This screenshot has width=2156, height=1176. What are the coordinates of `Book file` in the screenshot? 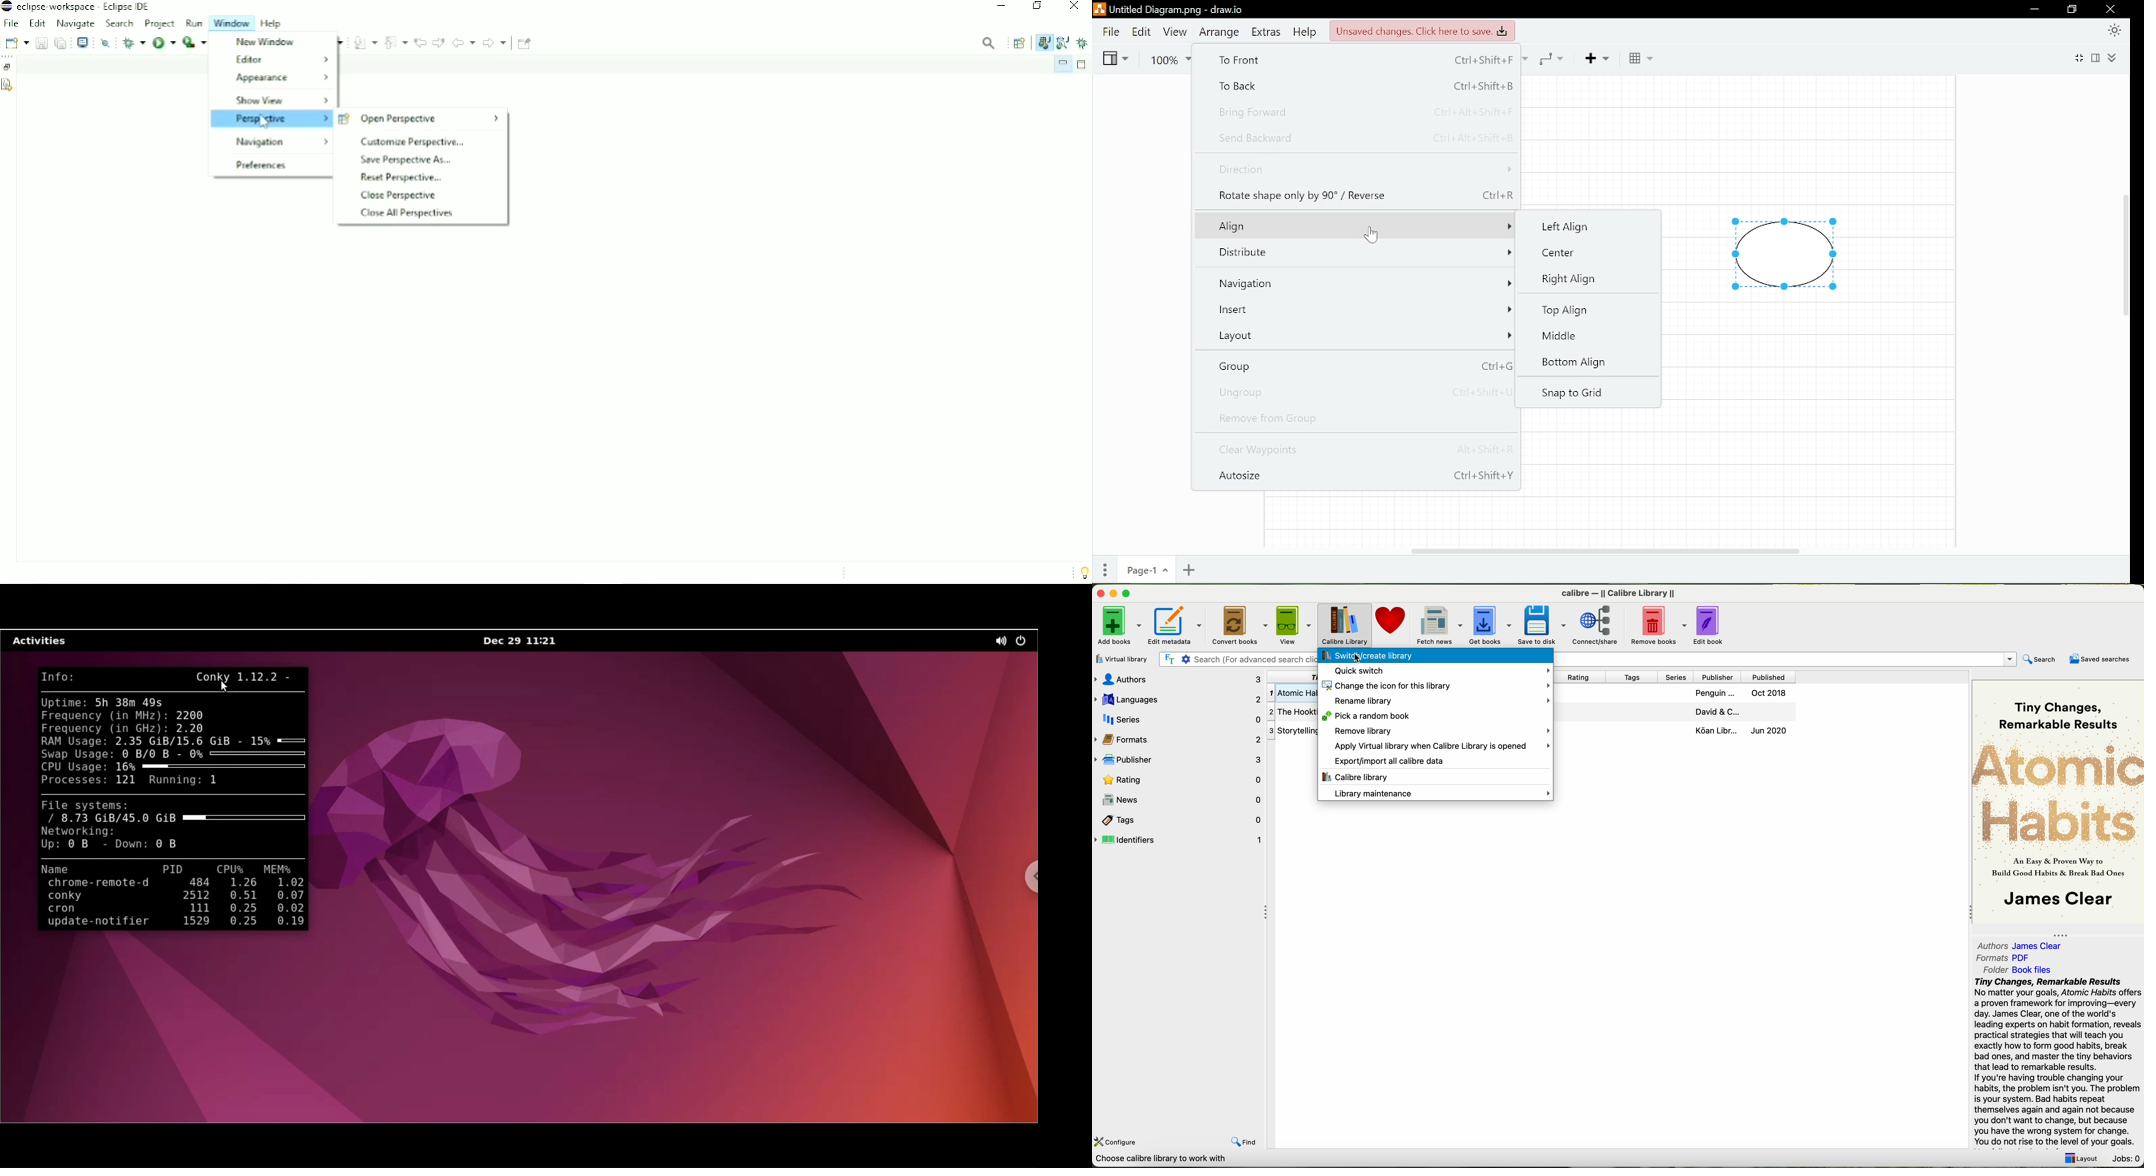 It's located at (2032, 970).